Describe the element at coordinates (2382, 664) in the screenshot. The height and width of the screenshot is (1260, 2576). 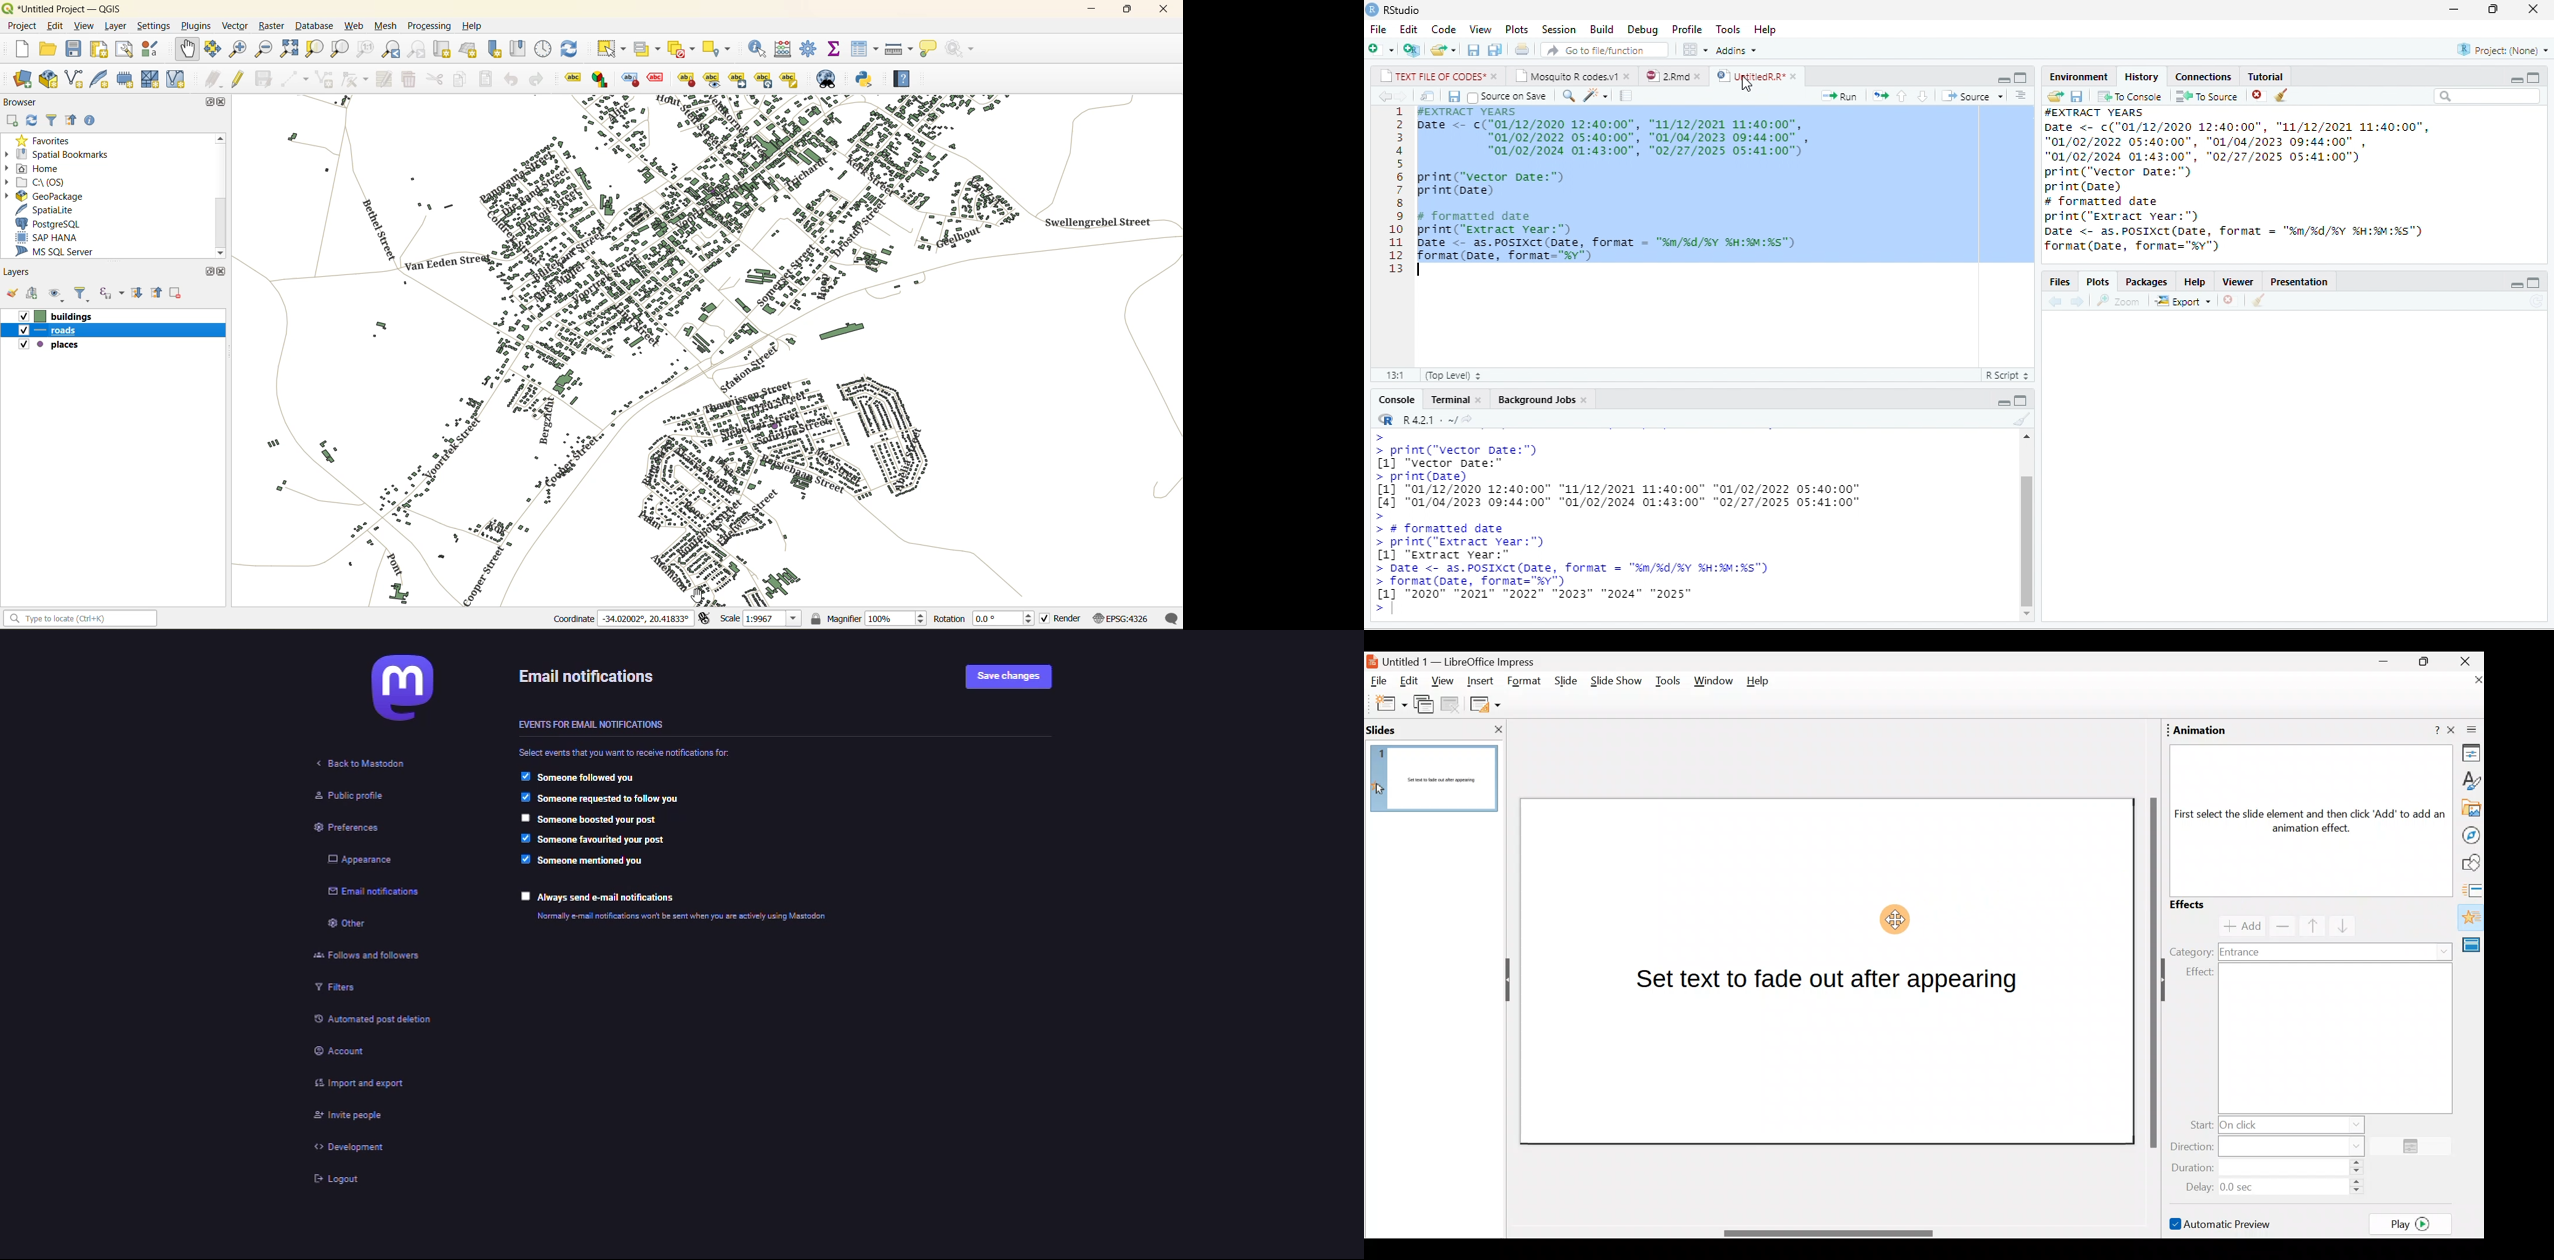
I see `Minimise` at that location.